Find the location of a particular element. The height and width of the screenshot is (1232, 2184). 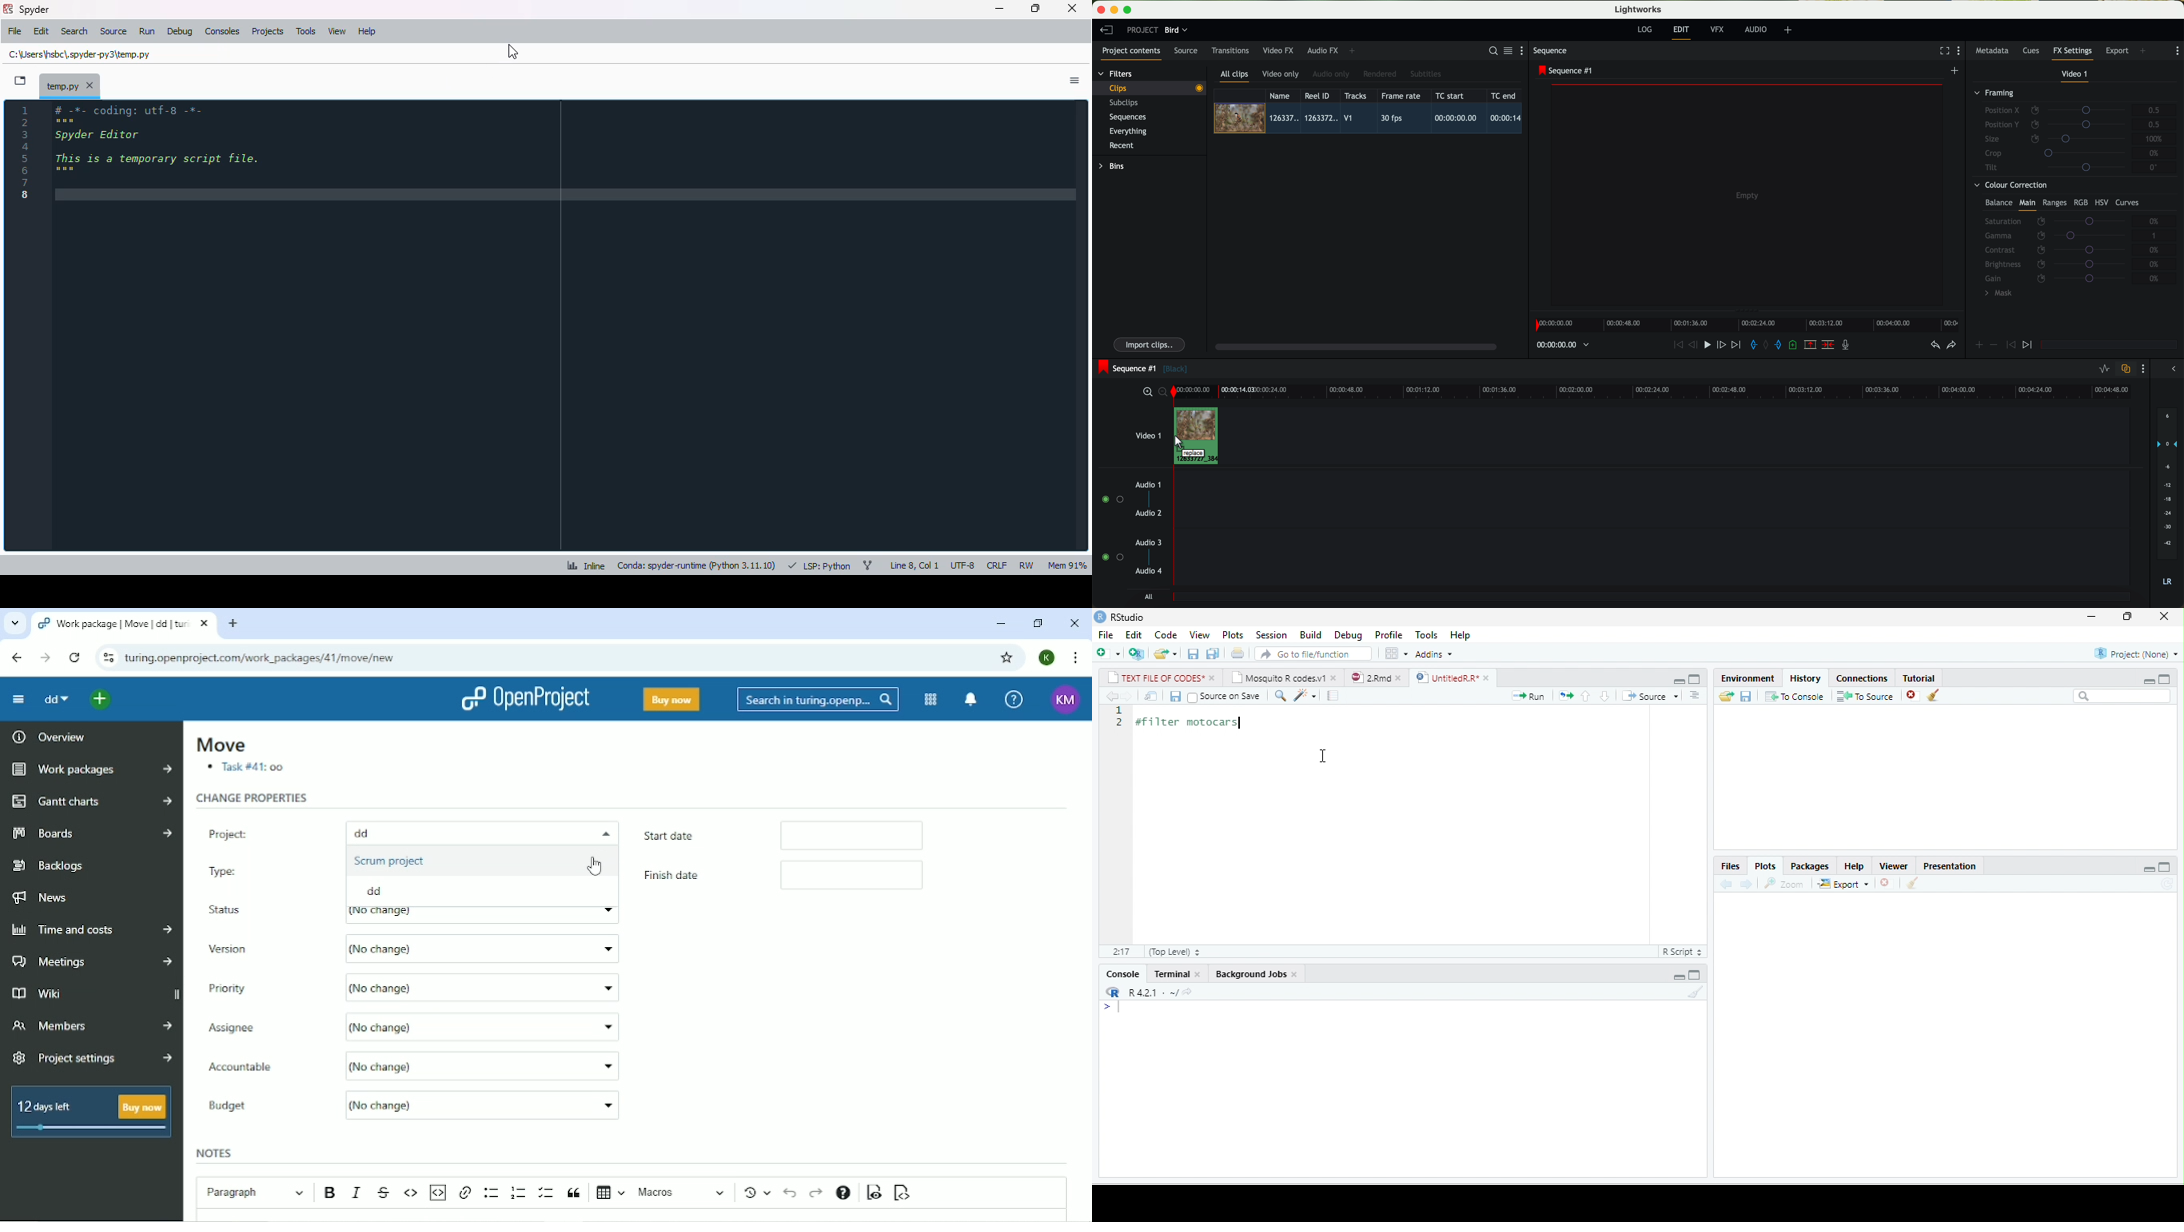

cues is located at coordinates (2034, 51).